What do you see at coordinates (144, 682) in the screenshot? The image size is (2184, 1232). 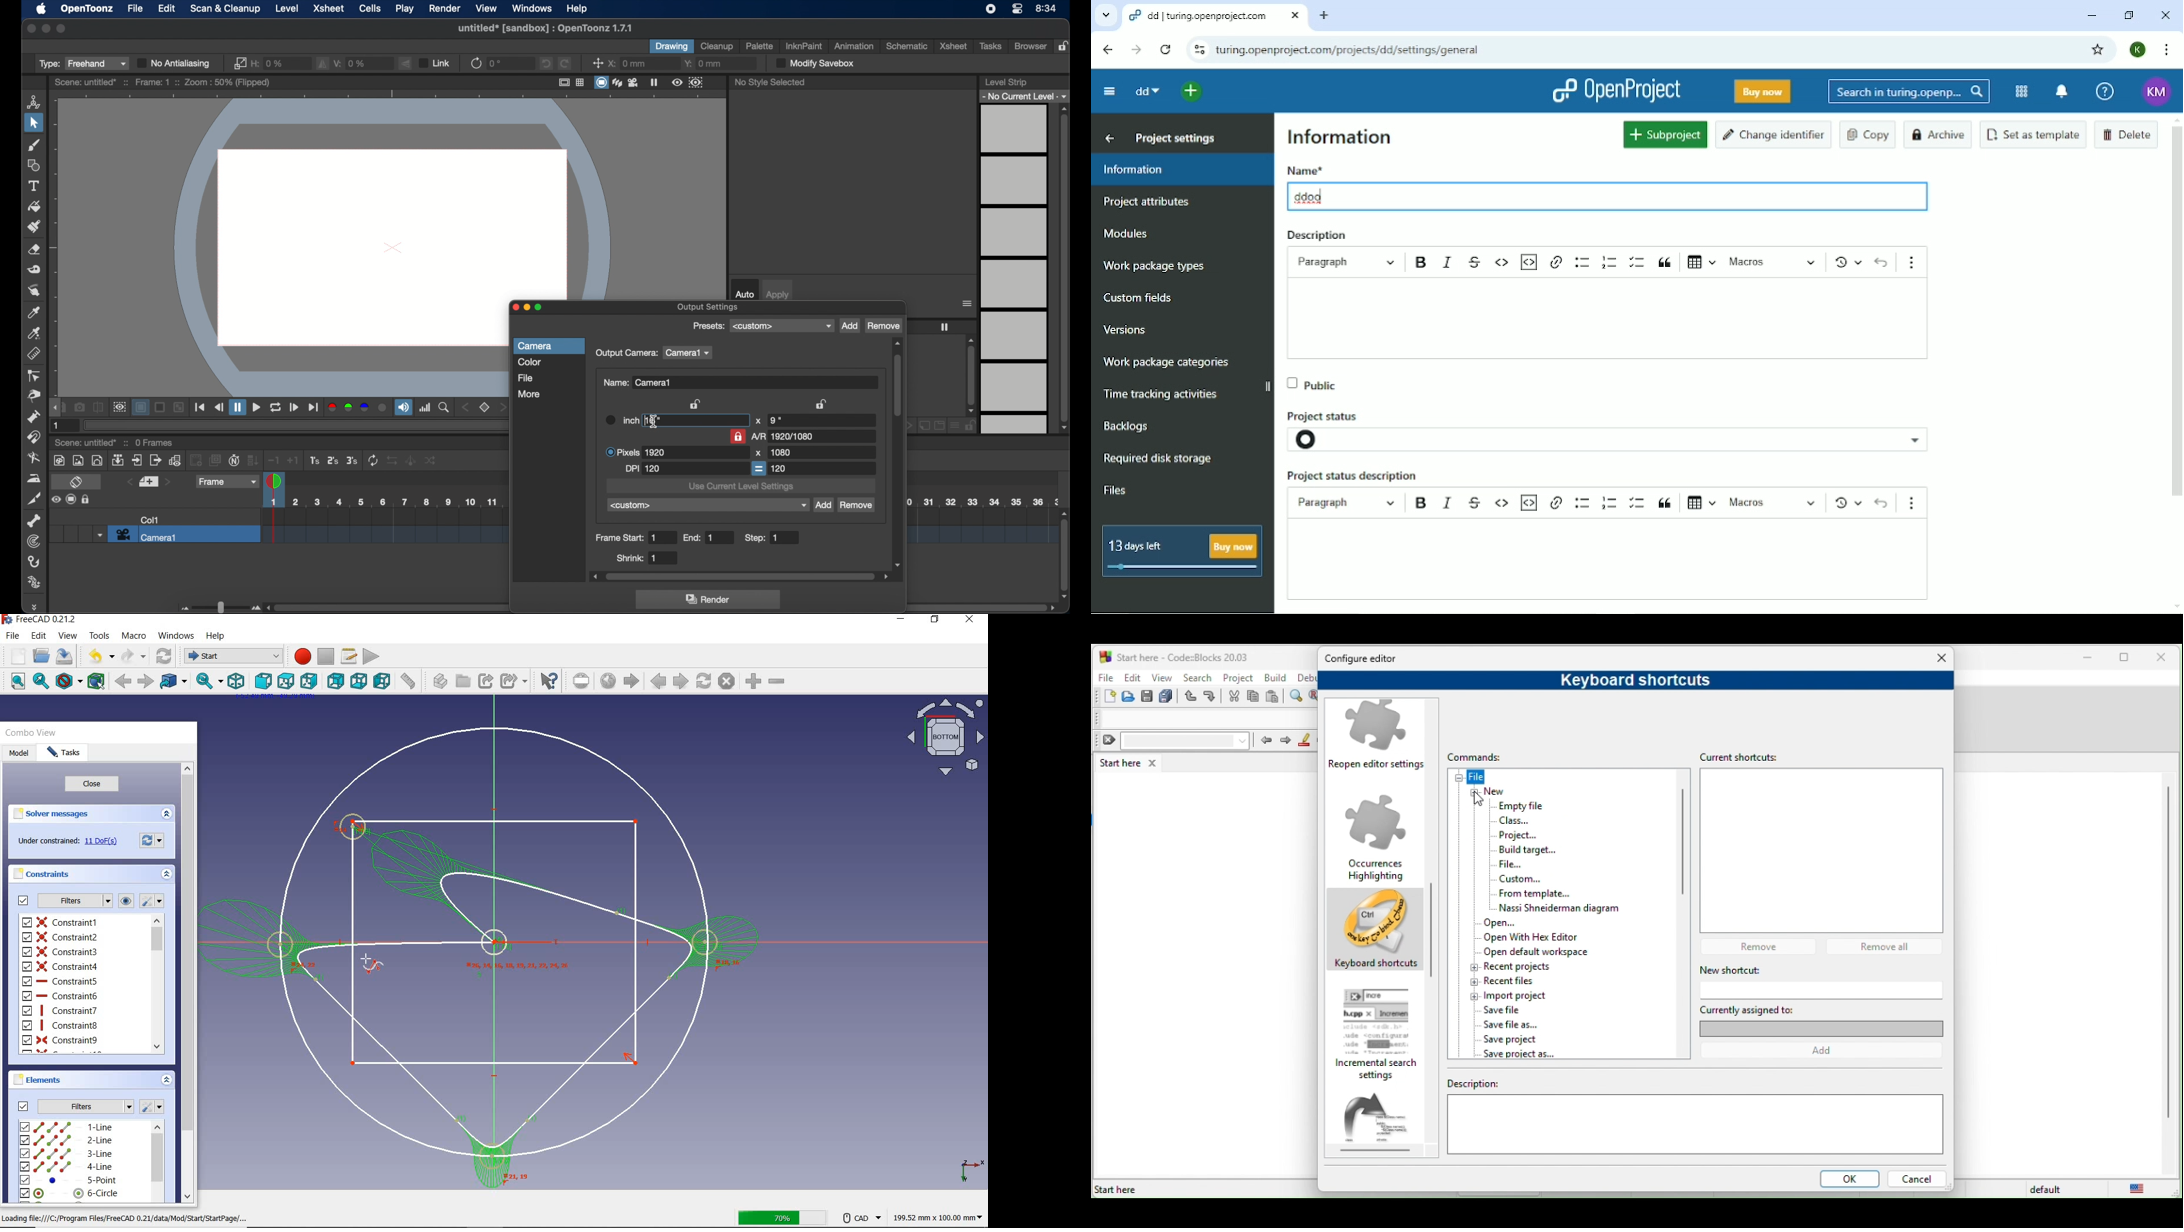 I see `forward` at bounding box center [144, 682].